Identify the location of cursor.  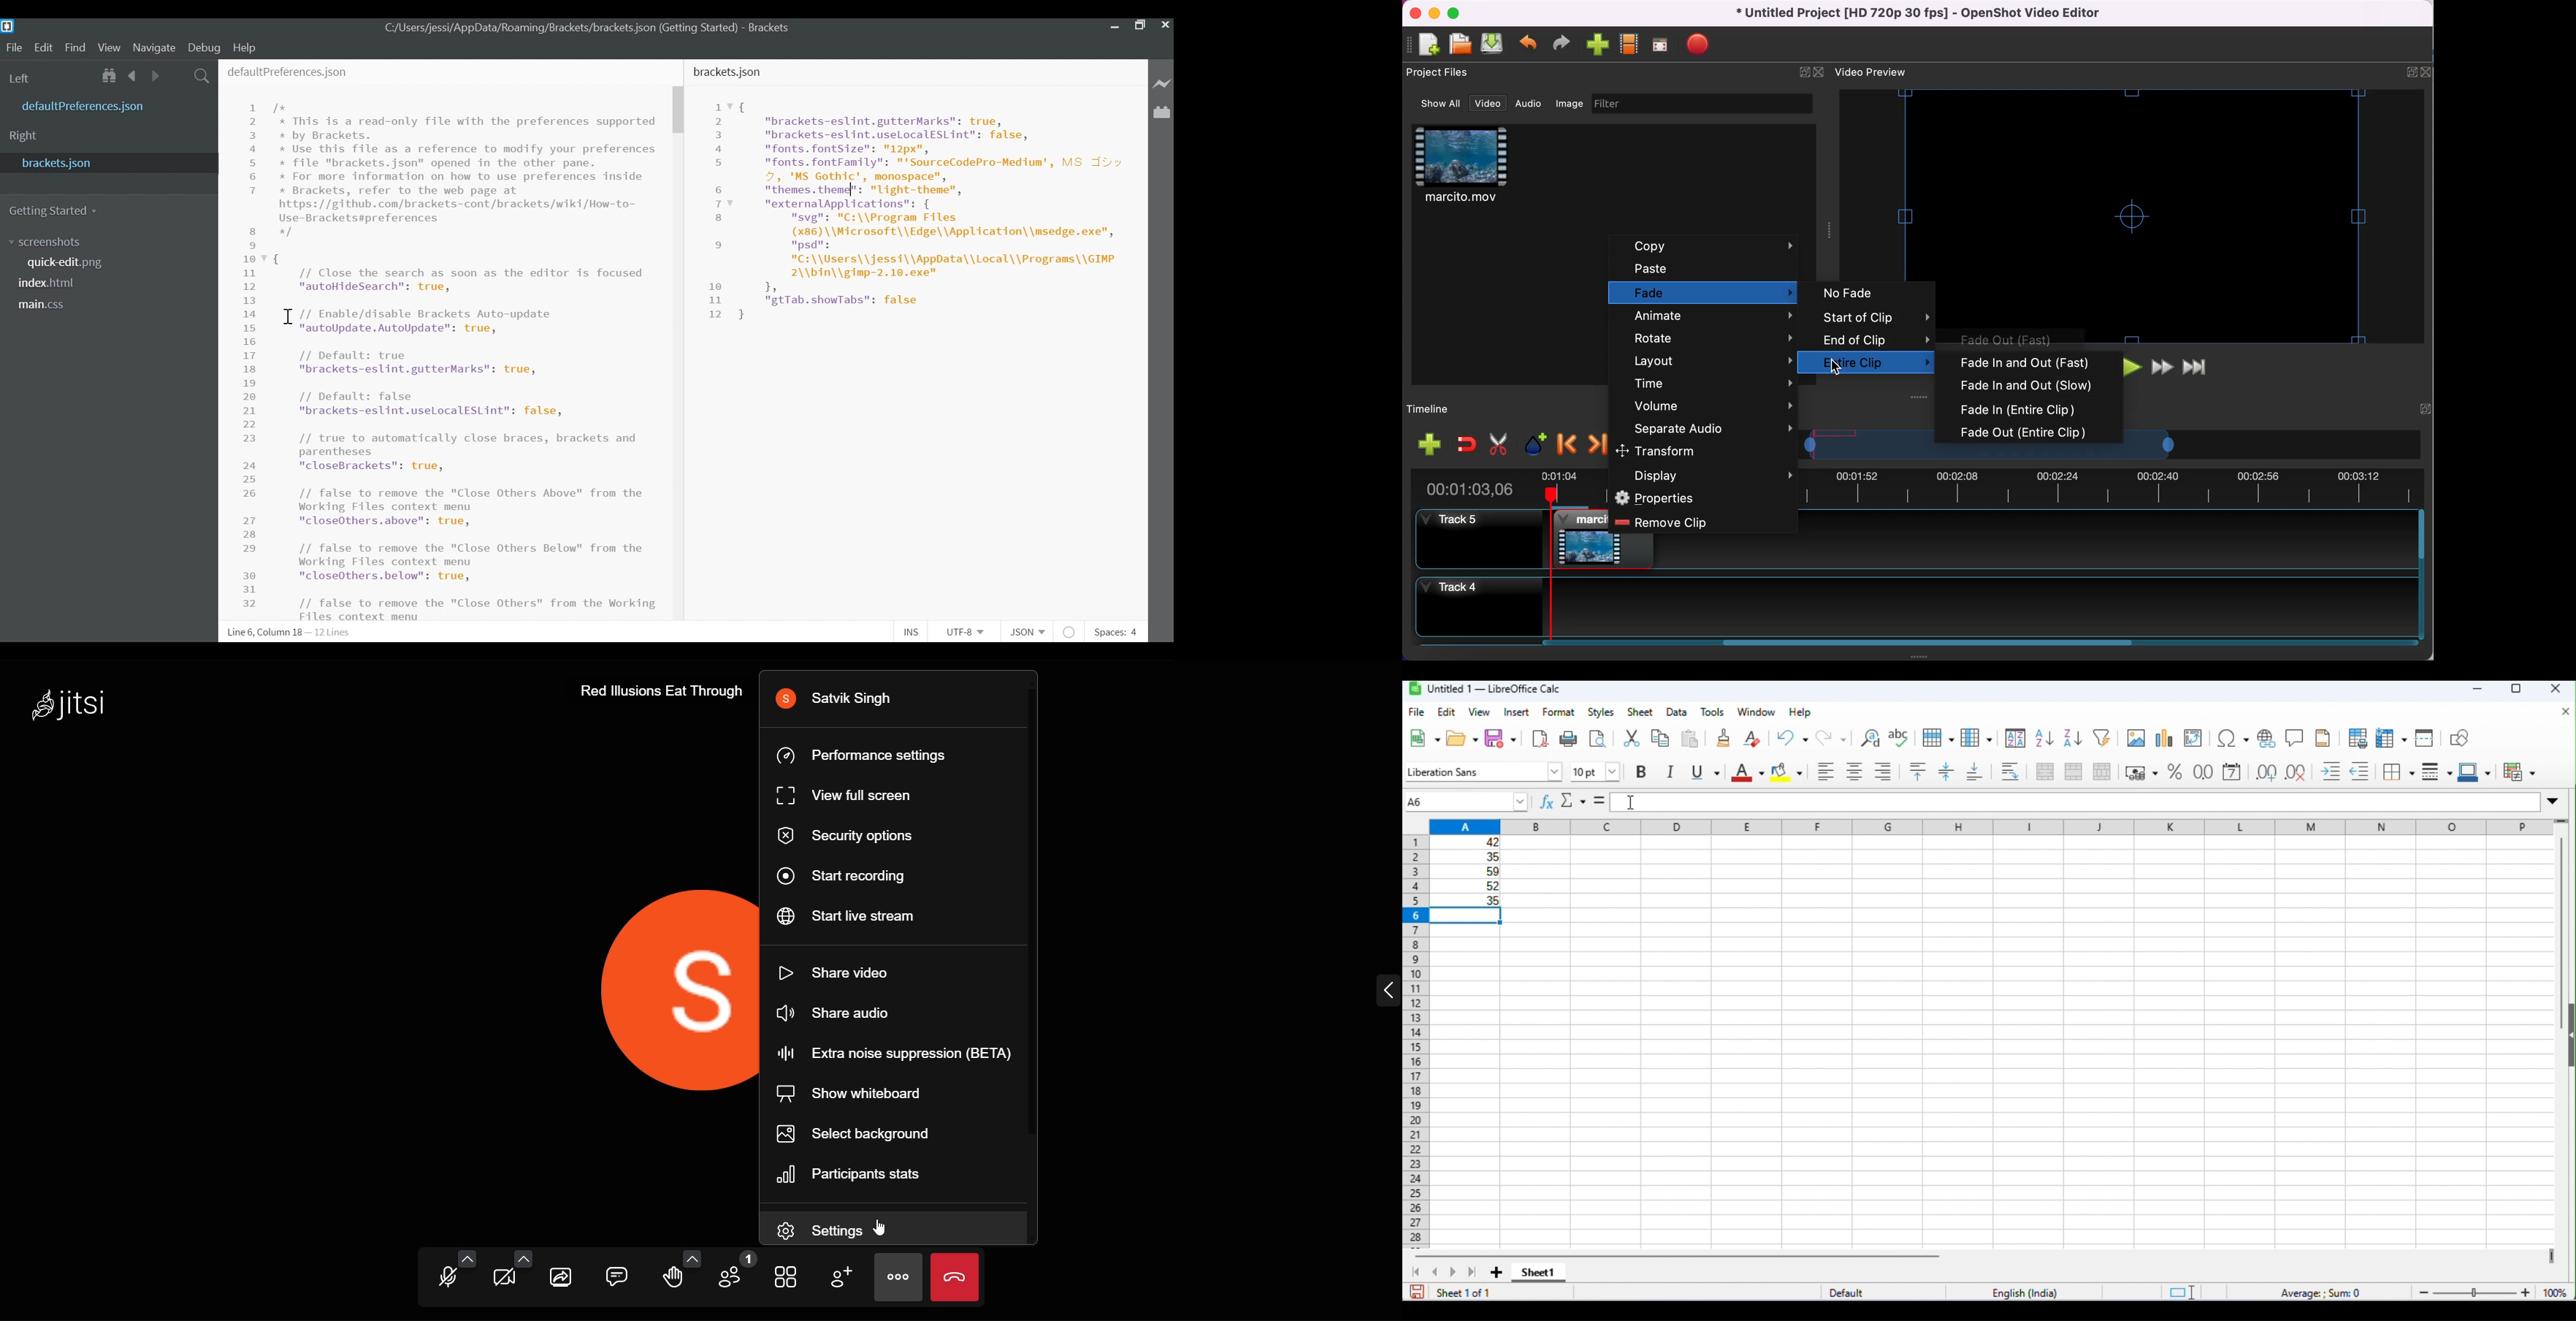
(885, 1228).